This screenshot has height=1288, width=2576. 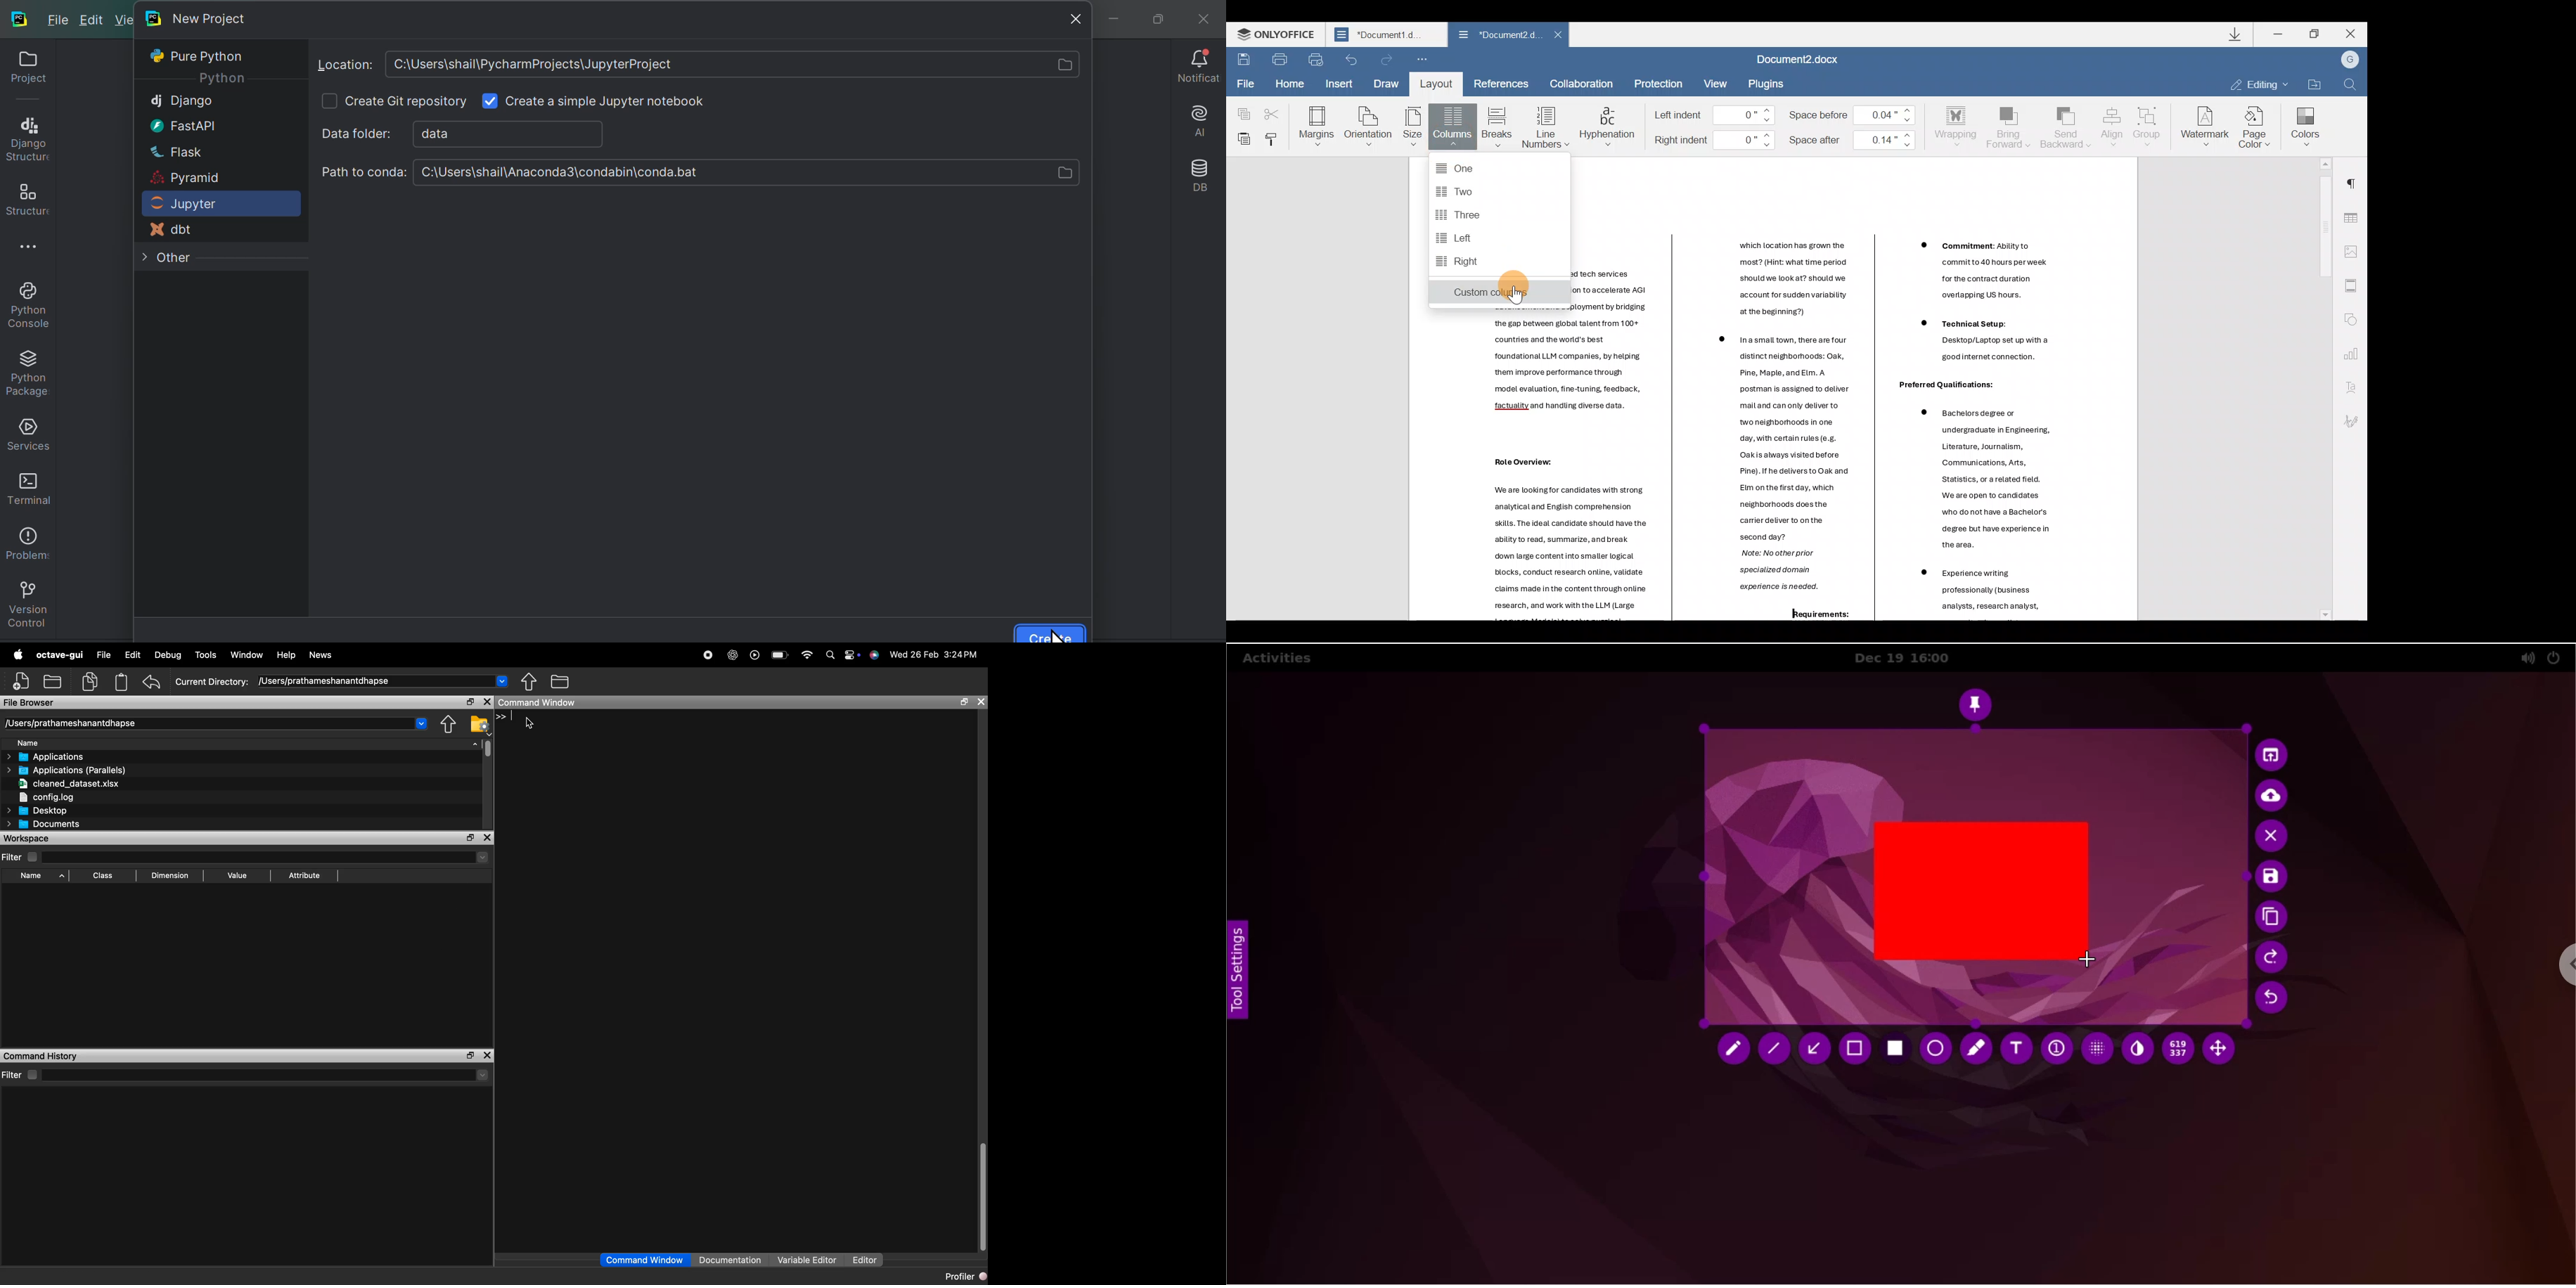 I want to click on Table settings, so click(x=2355, y=214).